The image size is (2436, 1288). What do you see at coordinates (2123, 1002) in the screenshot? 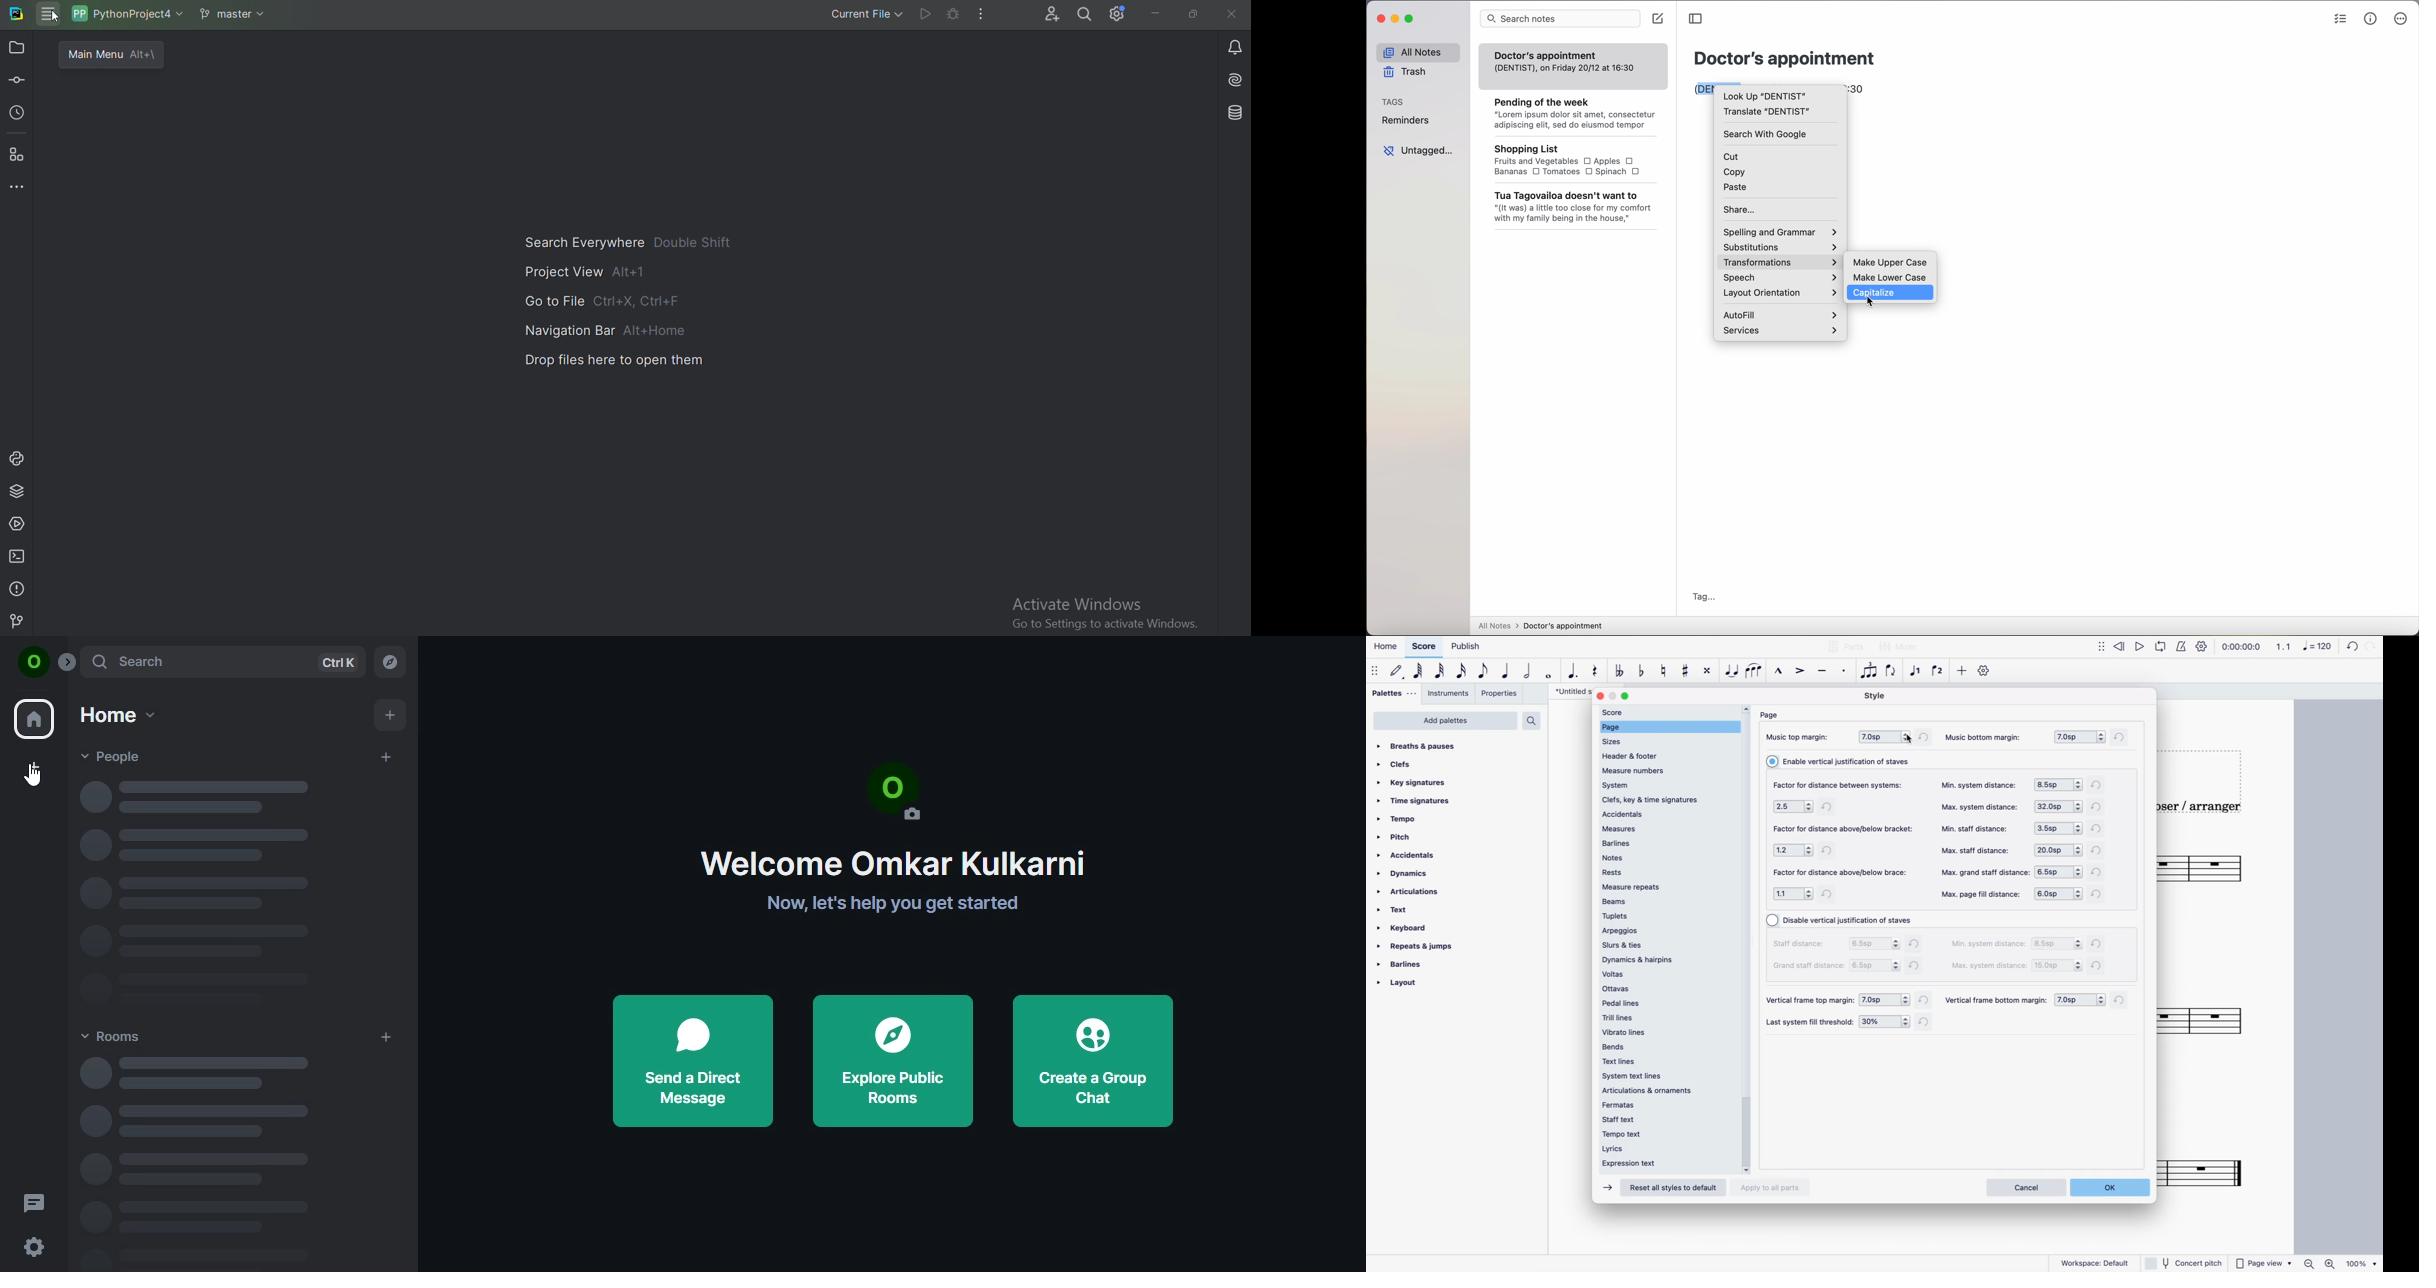
I see `refresh` at bounding box center [2123, 1002].